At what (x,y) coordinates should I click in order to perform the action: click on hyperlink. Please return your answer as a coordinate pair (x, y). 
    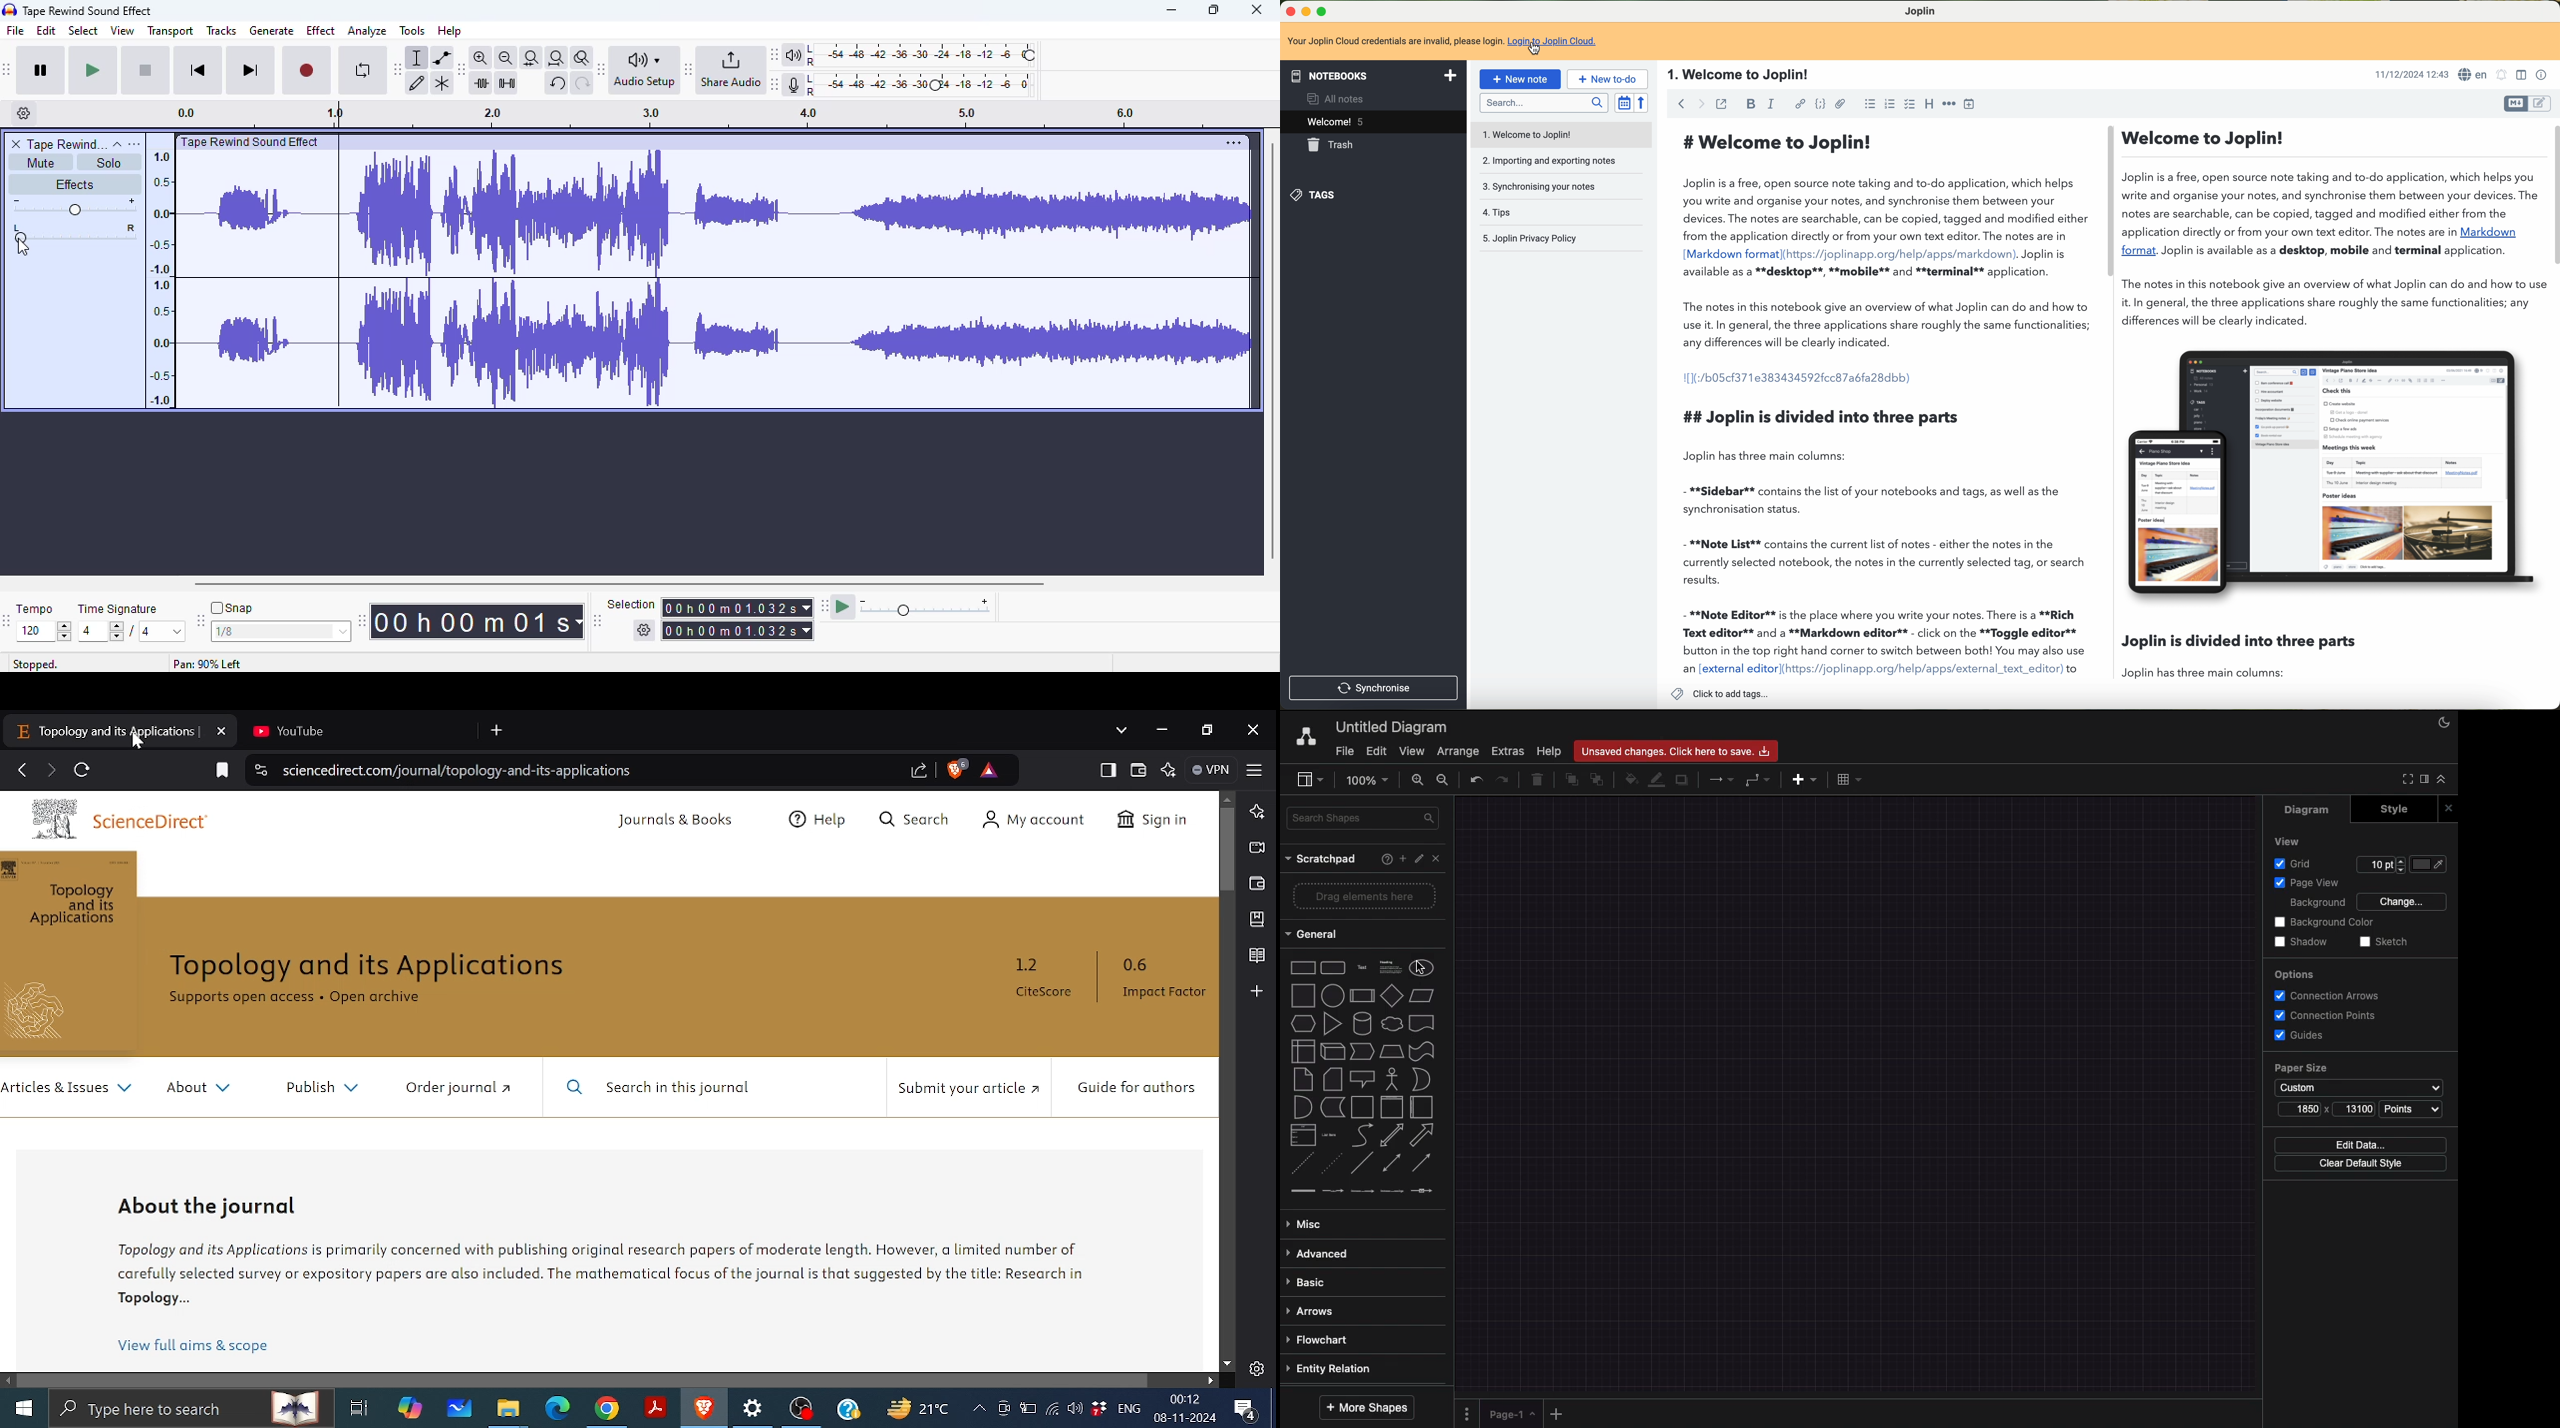
    Looking at the image, I should click on (1801, 104).